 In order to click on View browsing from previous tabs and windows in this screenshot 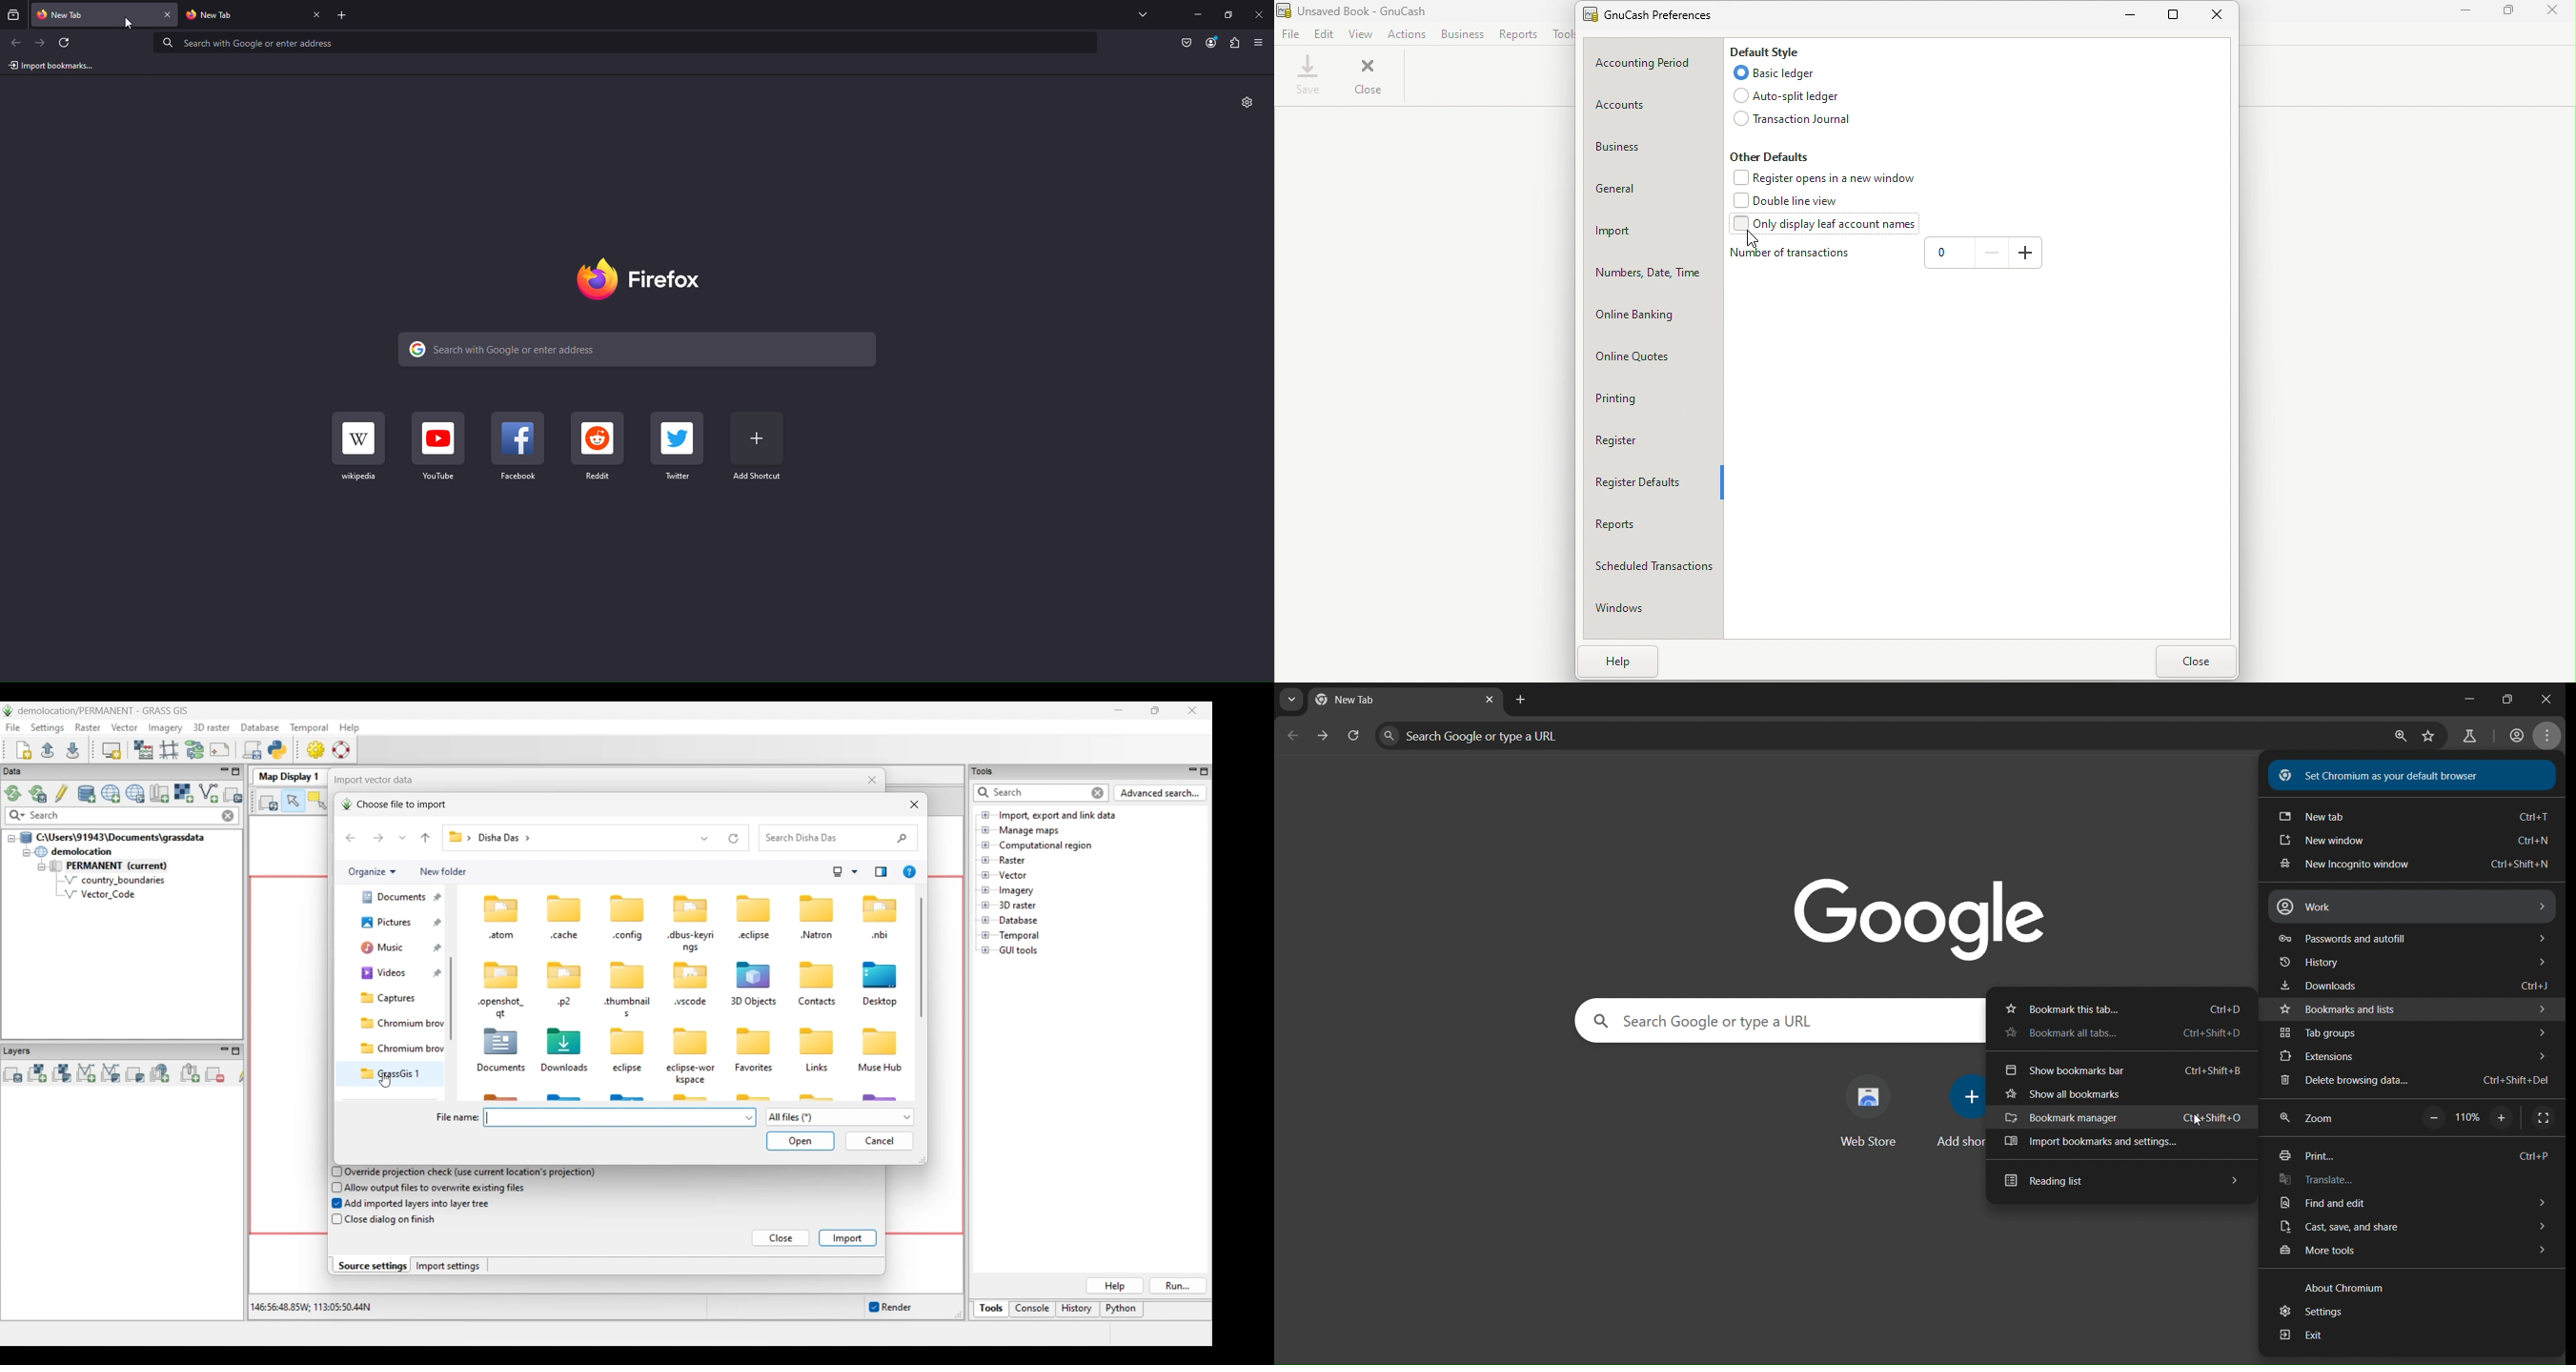, I will do `click(13, 15)`.